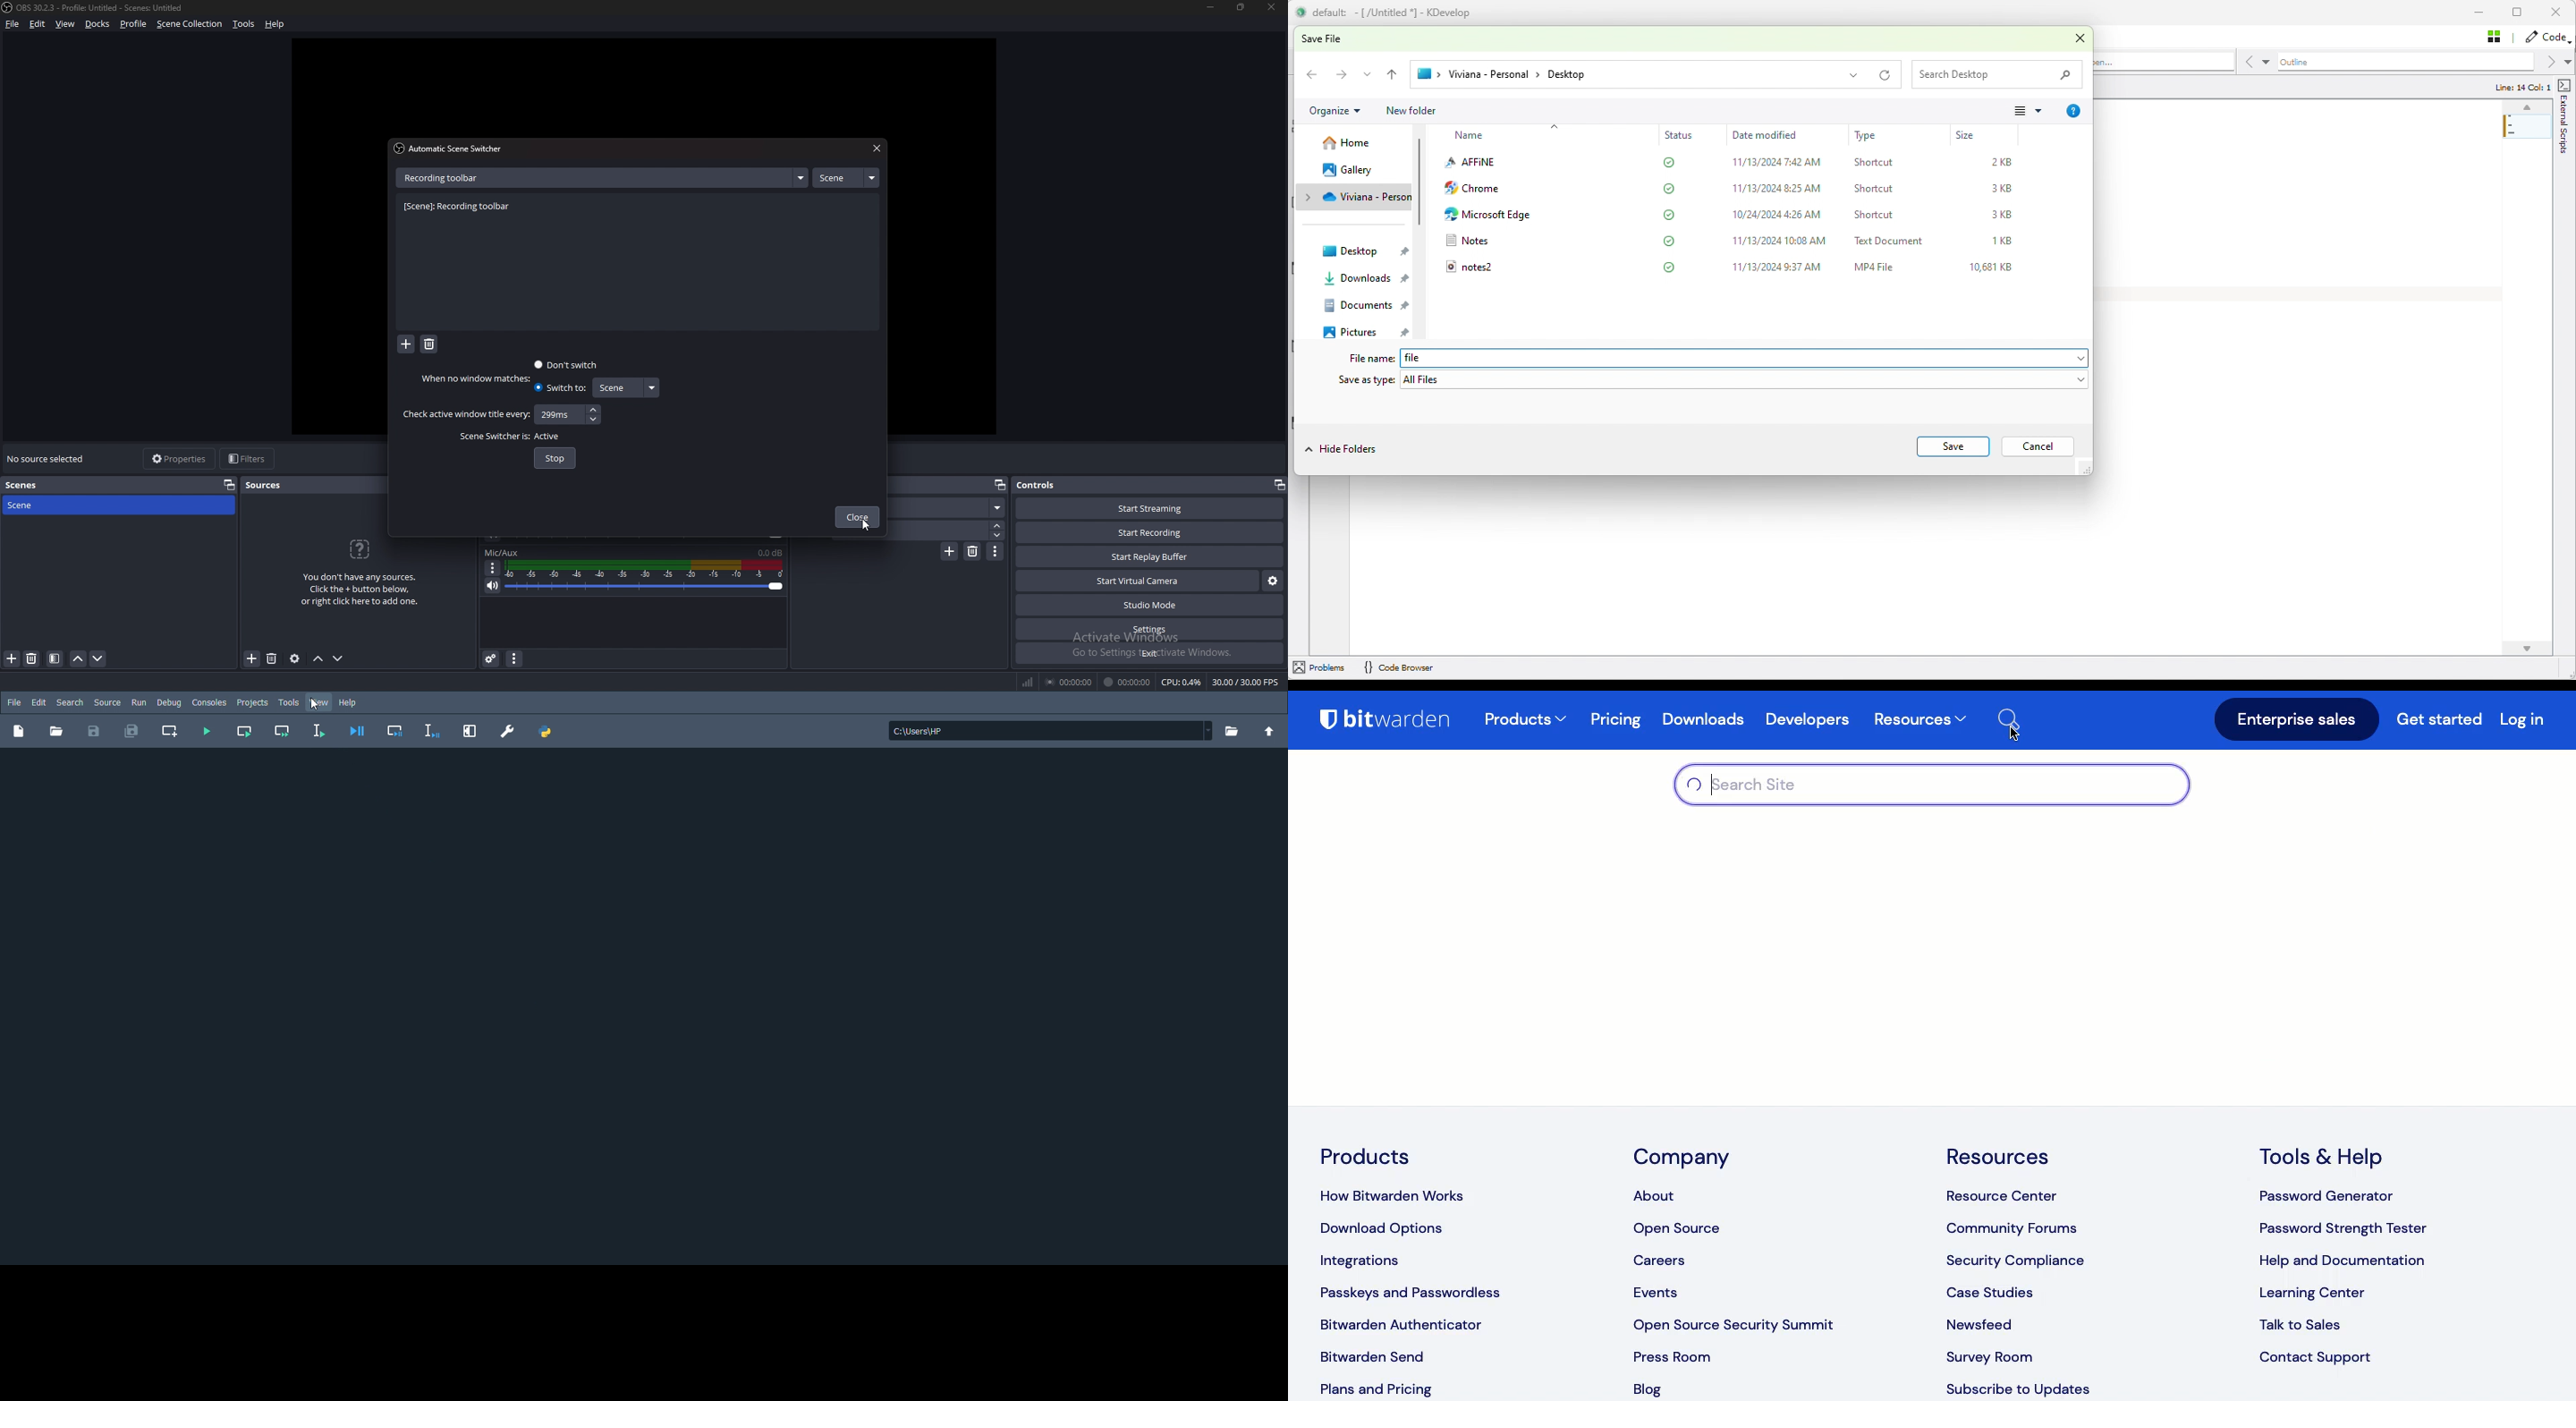  What do you see at coordinates (549, 732) in the screenshot?
I see `PYTHONPATH manager` at bounding box center [549, 732].